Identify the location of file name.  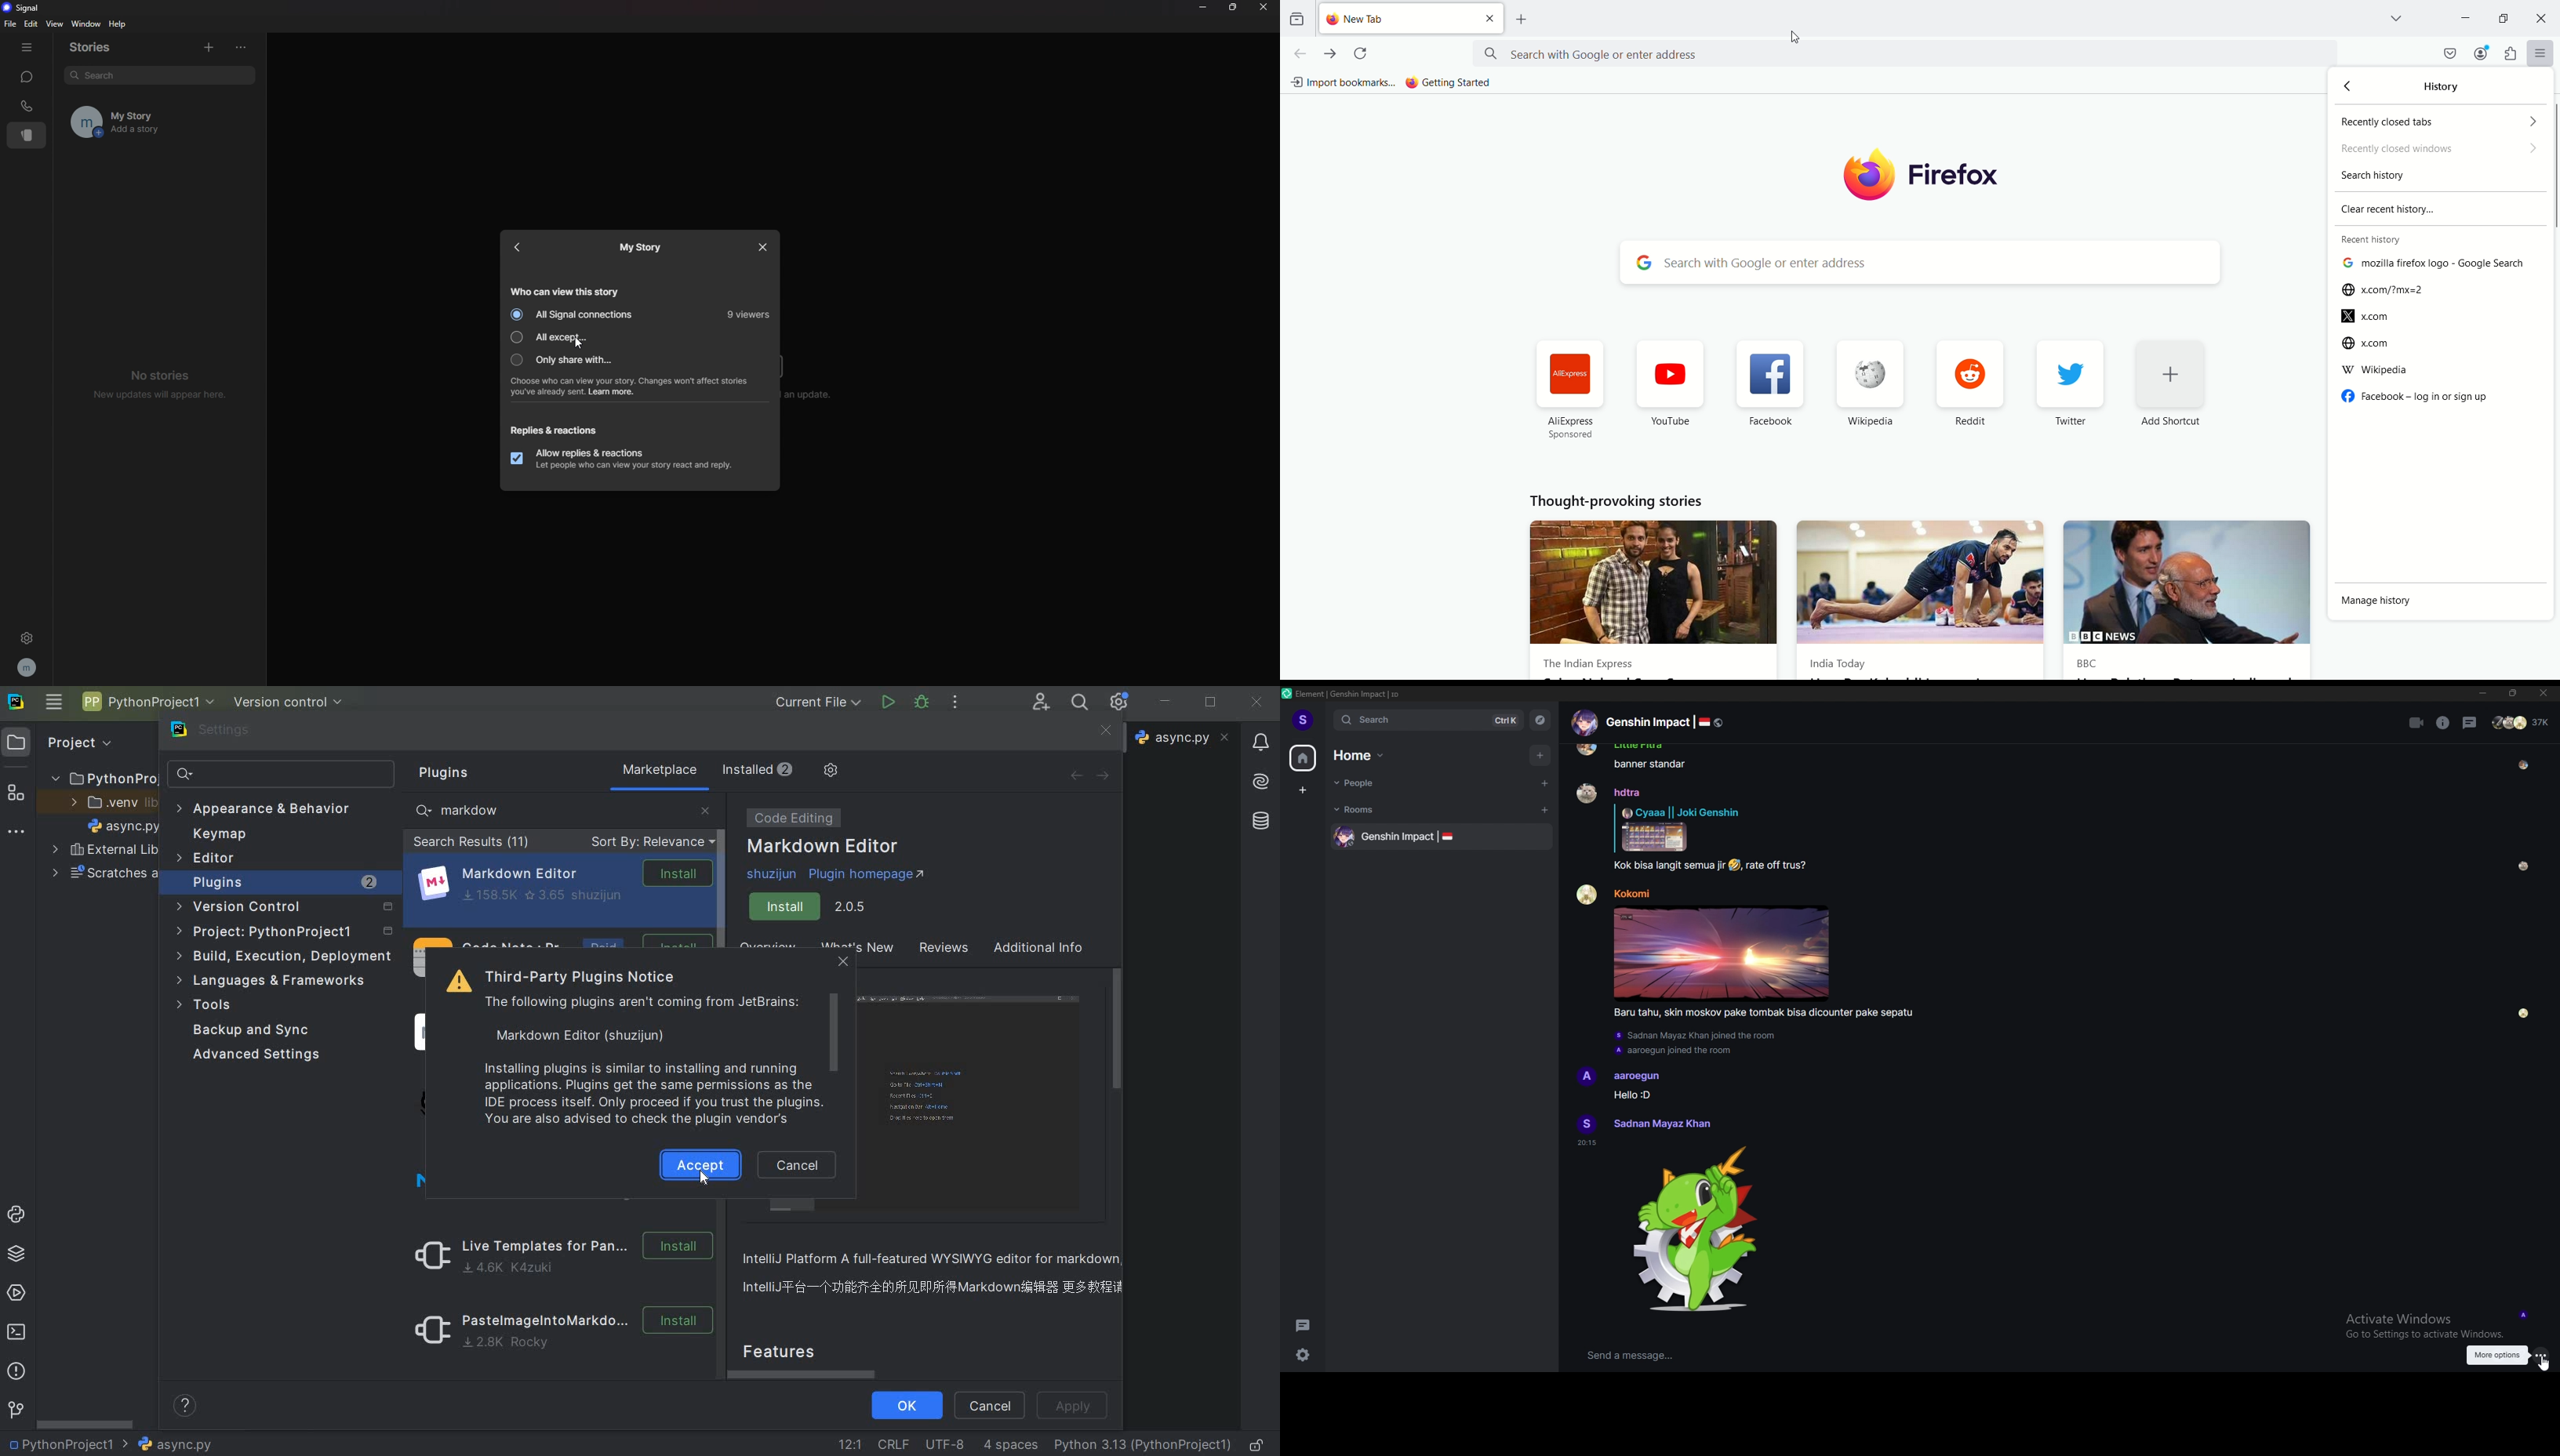
(124, 826).